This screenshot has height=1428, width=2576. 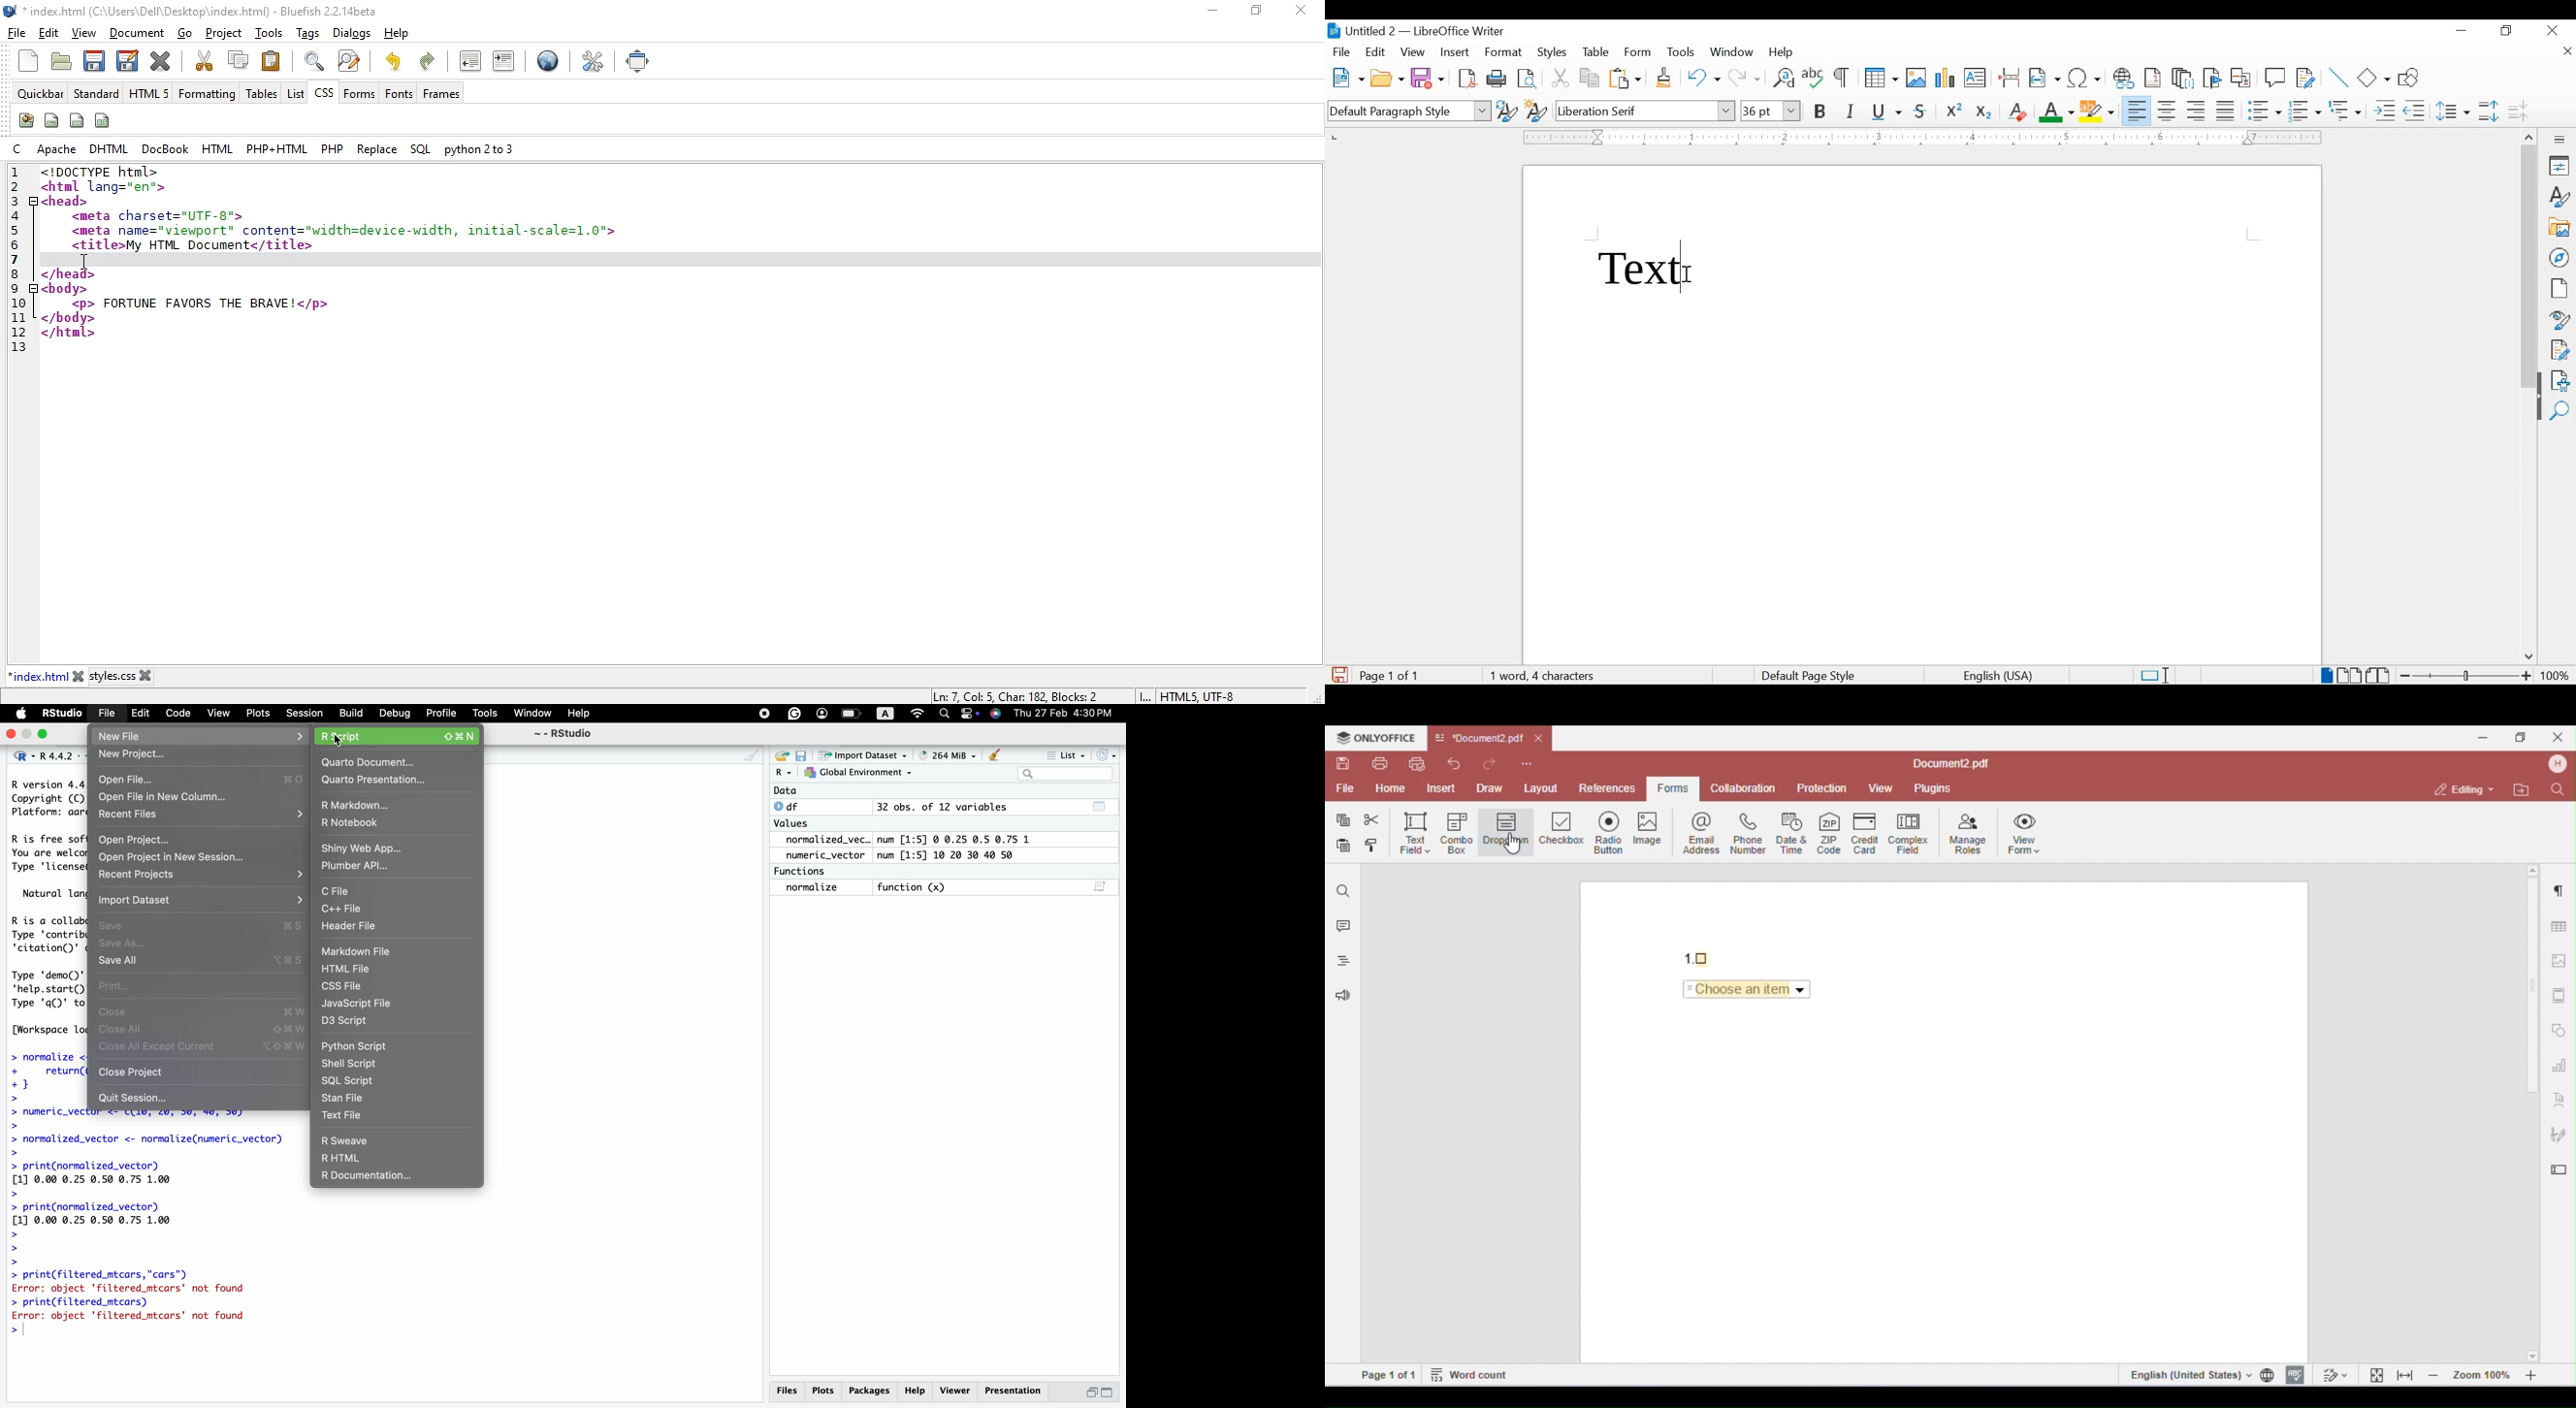 What do you see at coordinates (2385, 111) in the screenshot?
I see `increase indent` at bounding box center [2385, 111].